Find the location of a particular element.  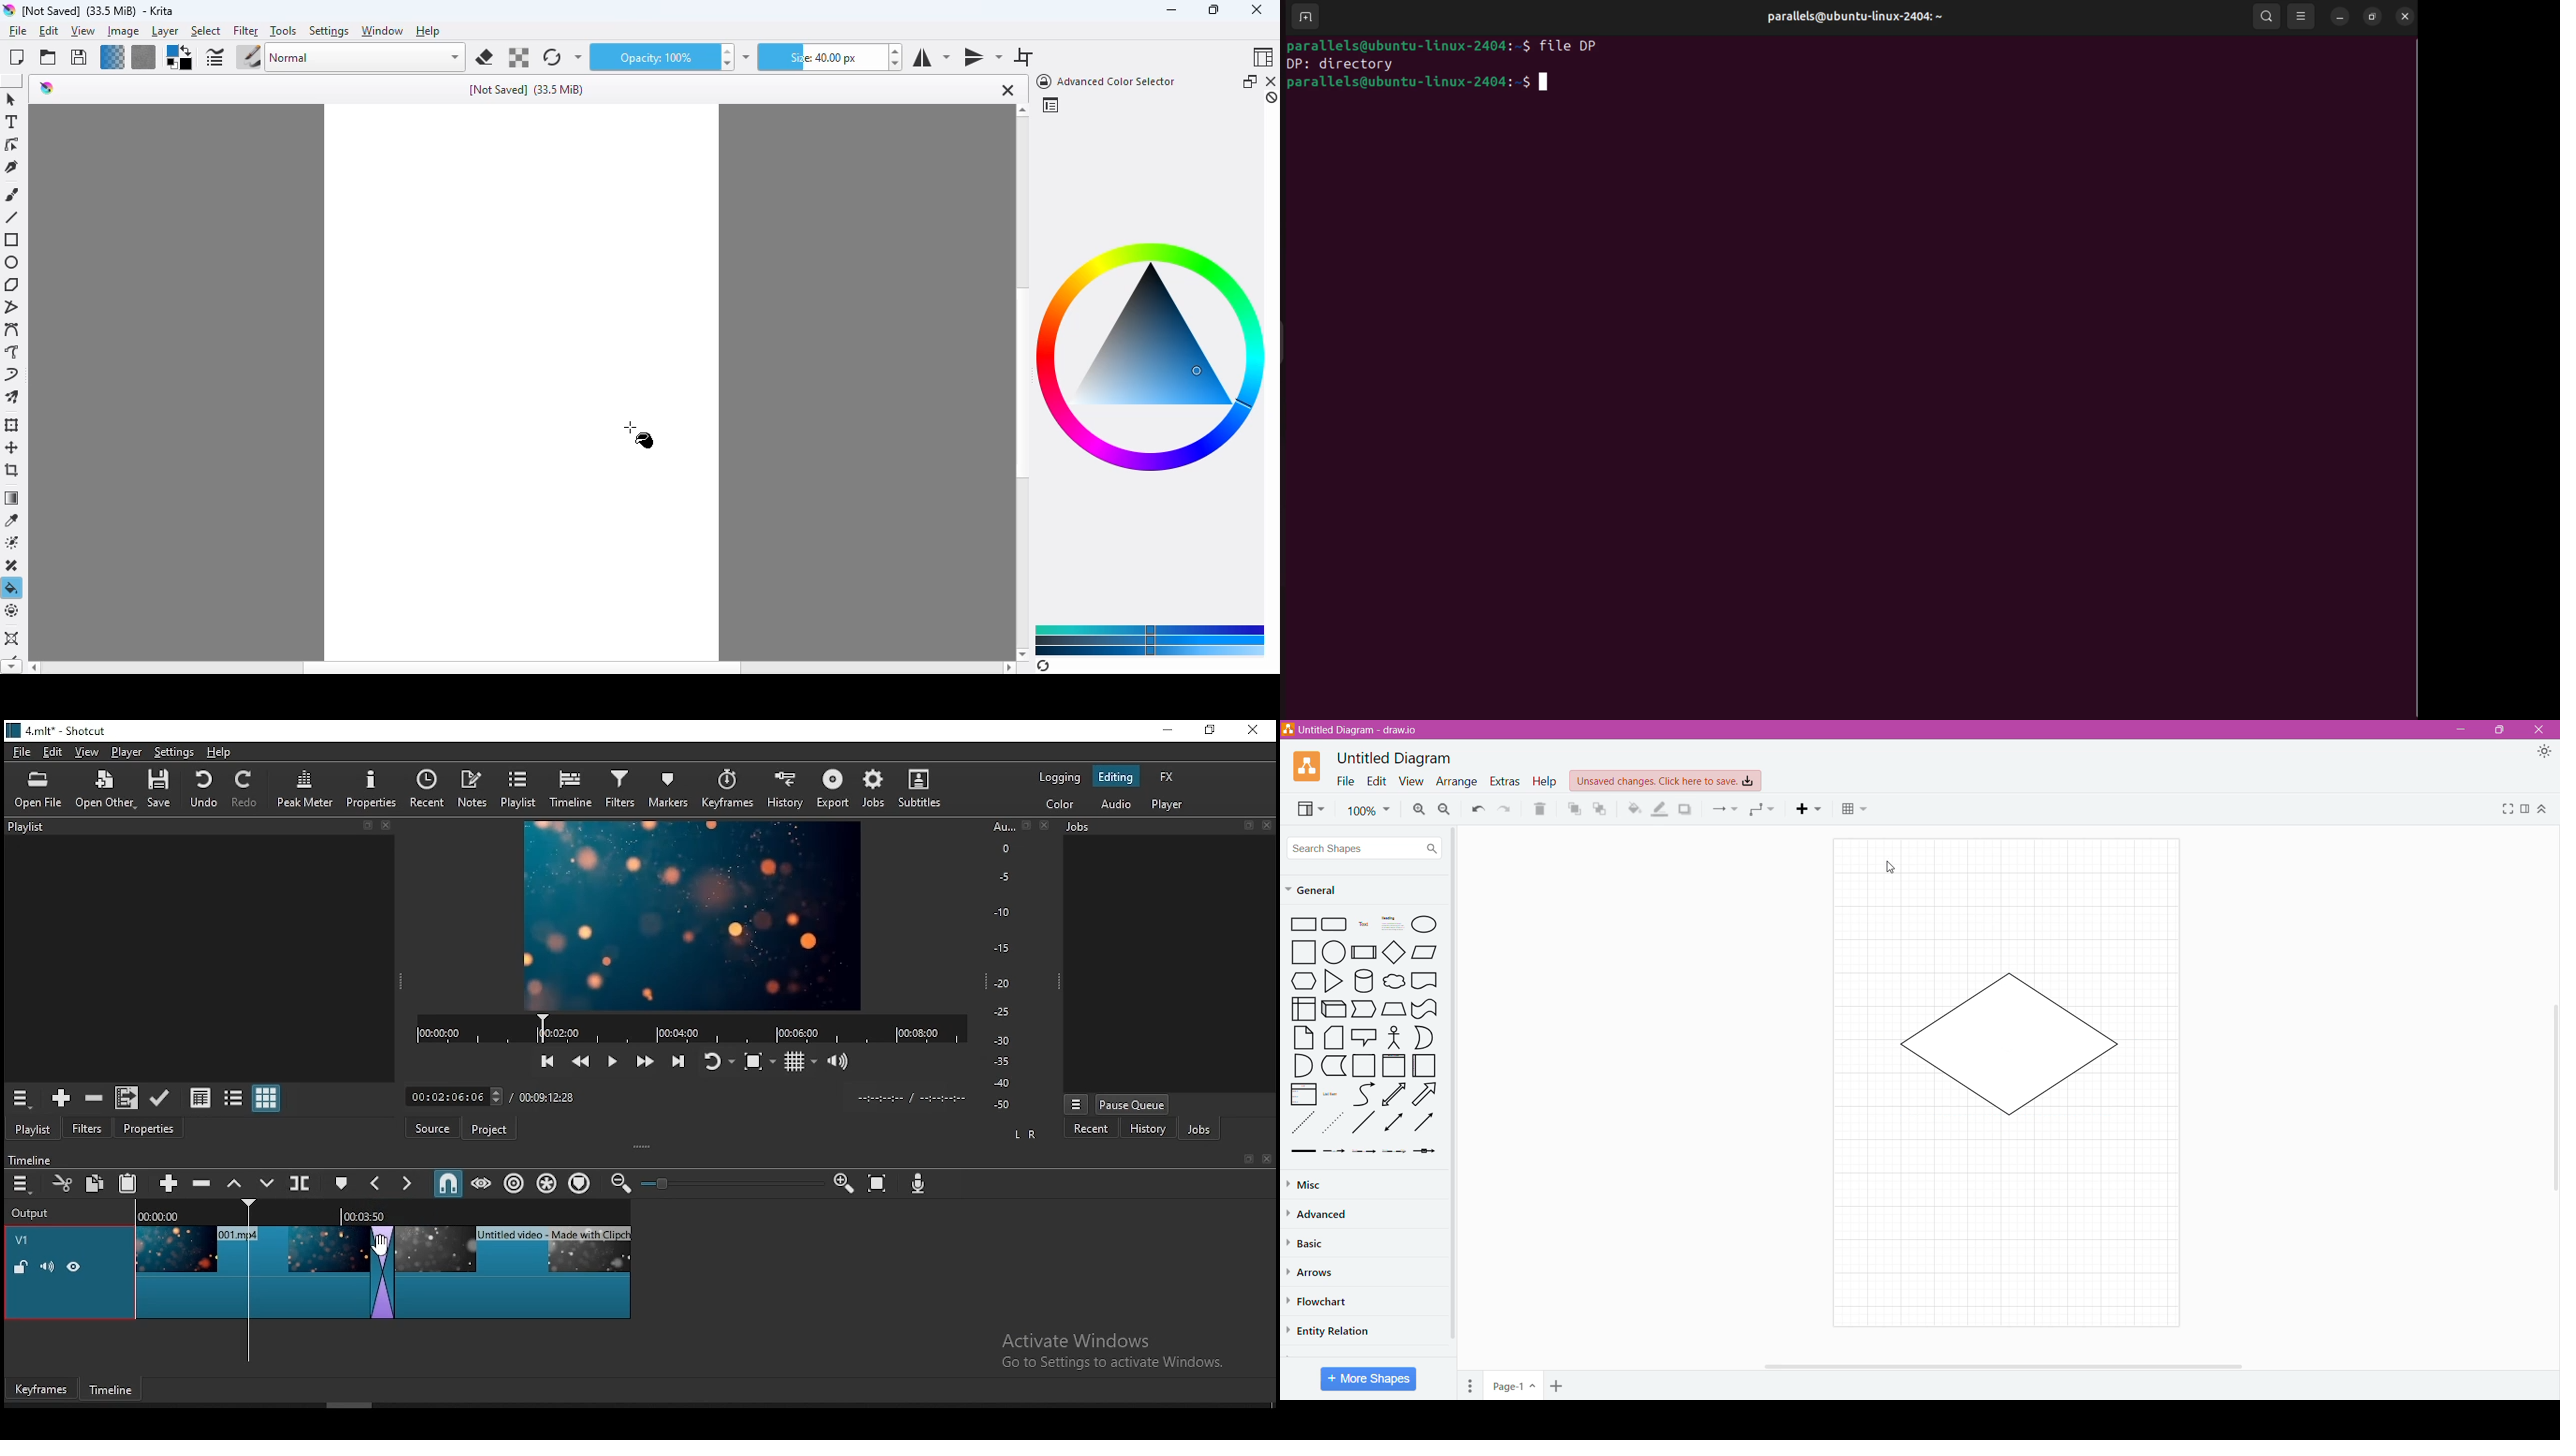

subtitles is located at coordinates (919, 789).